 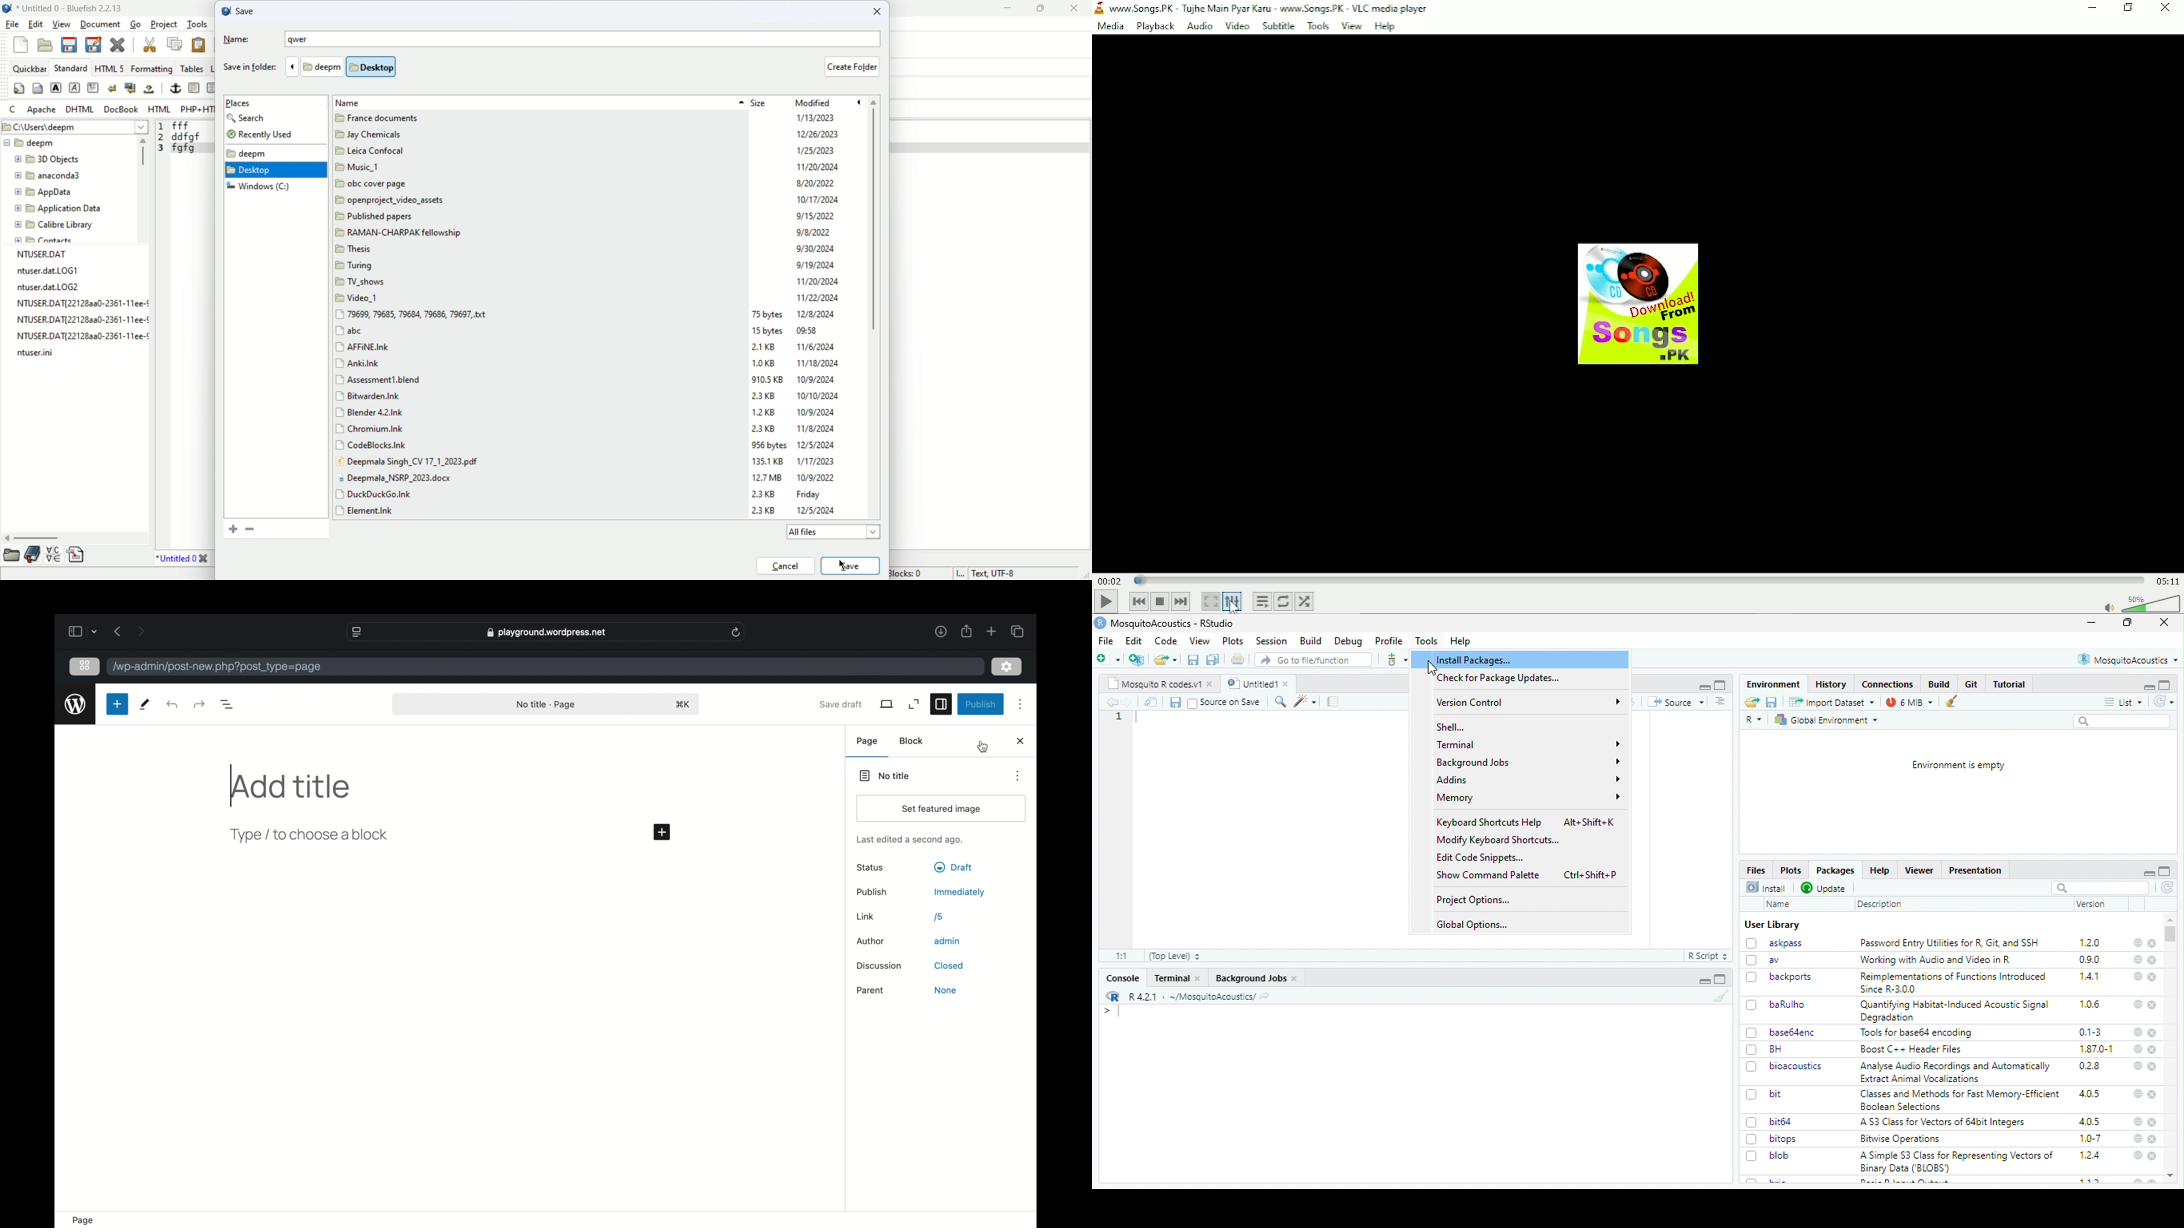 I want to click on Description, so click(x=1880, y=906).